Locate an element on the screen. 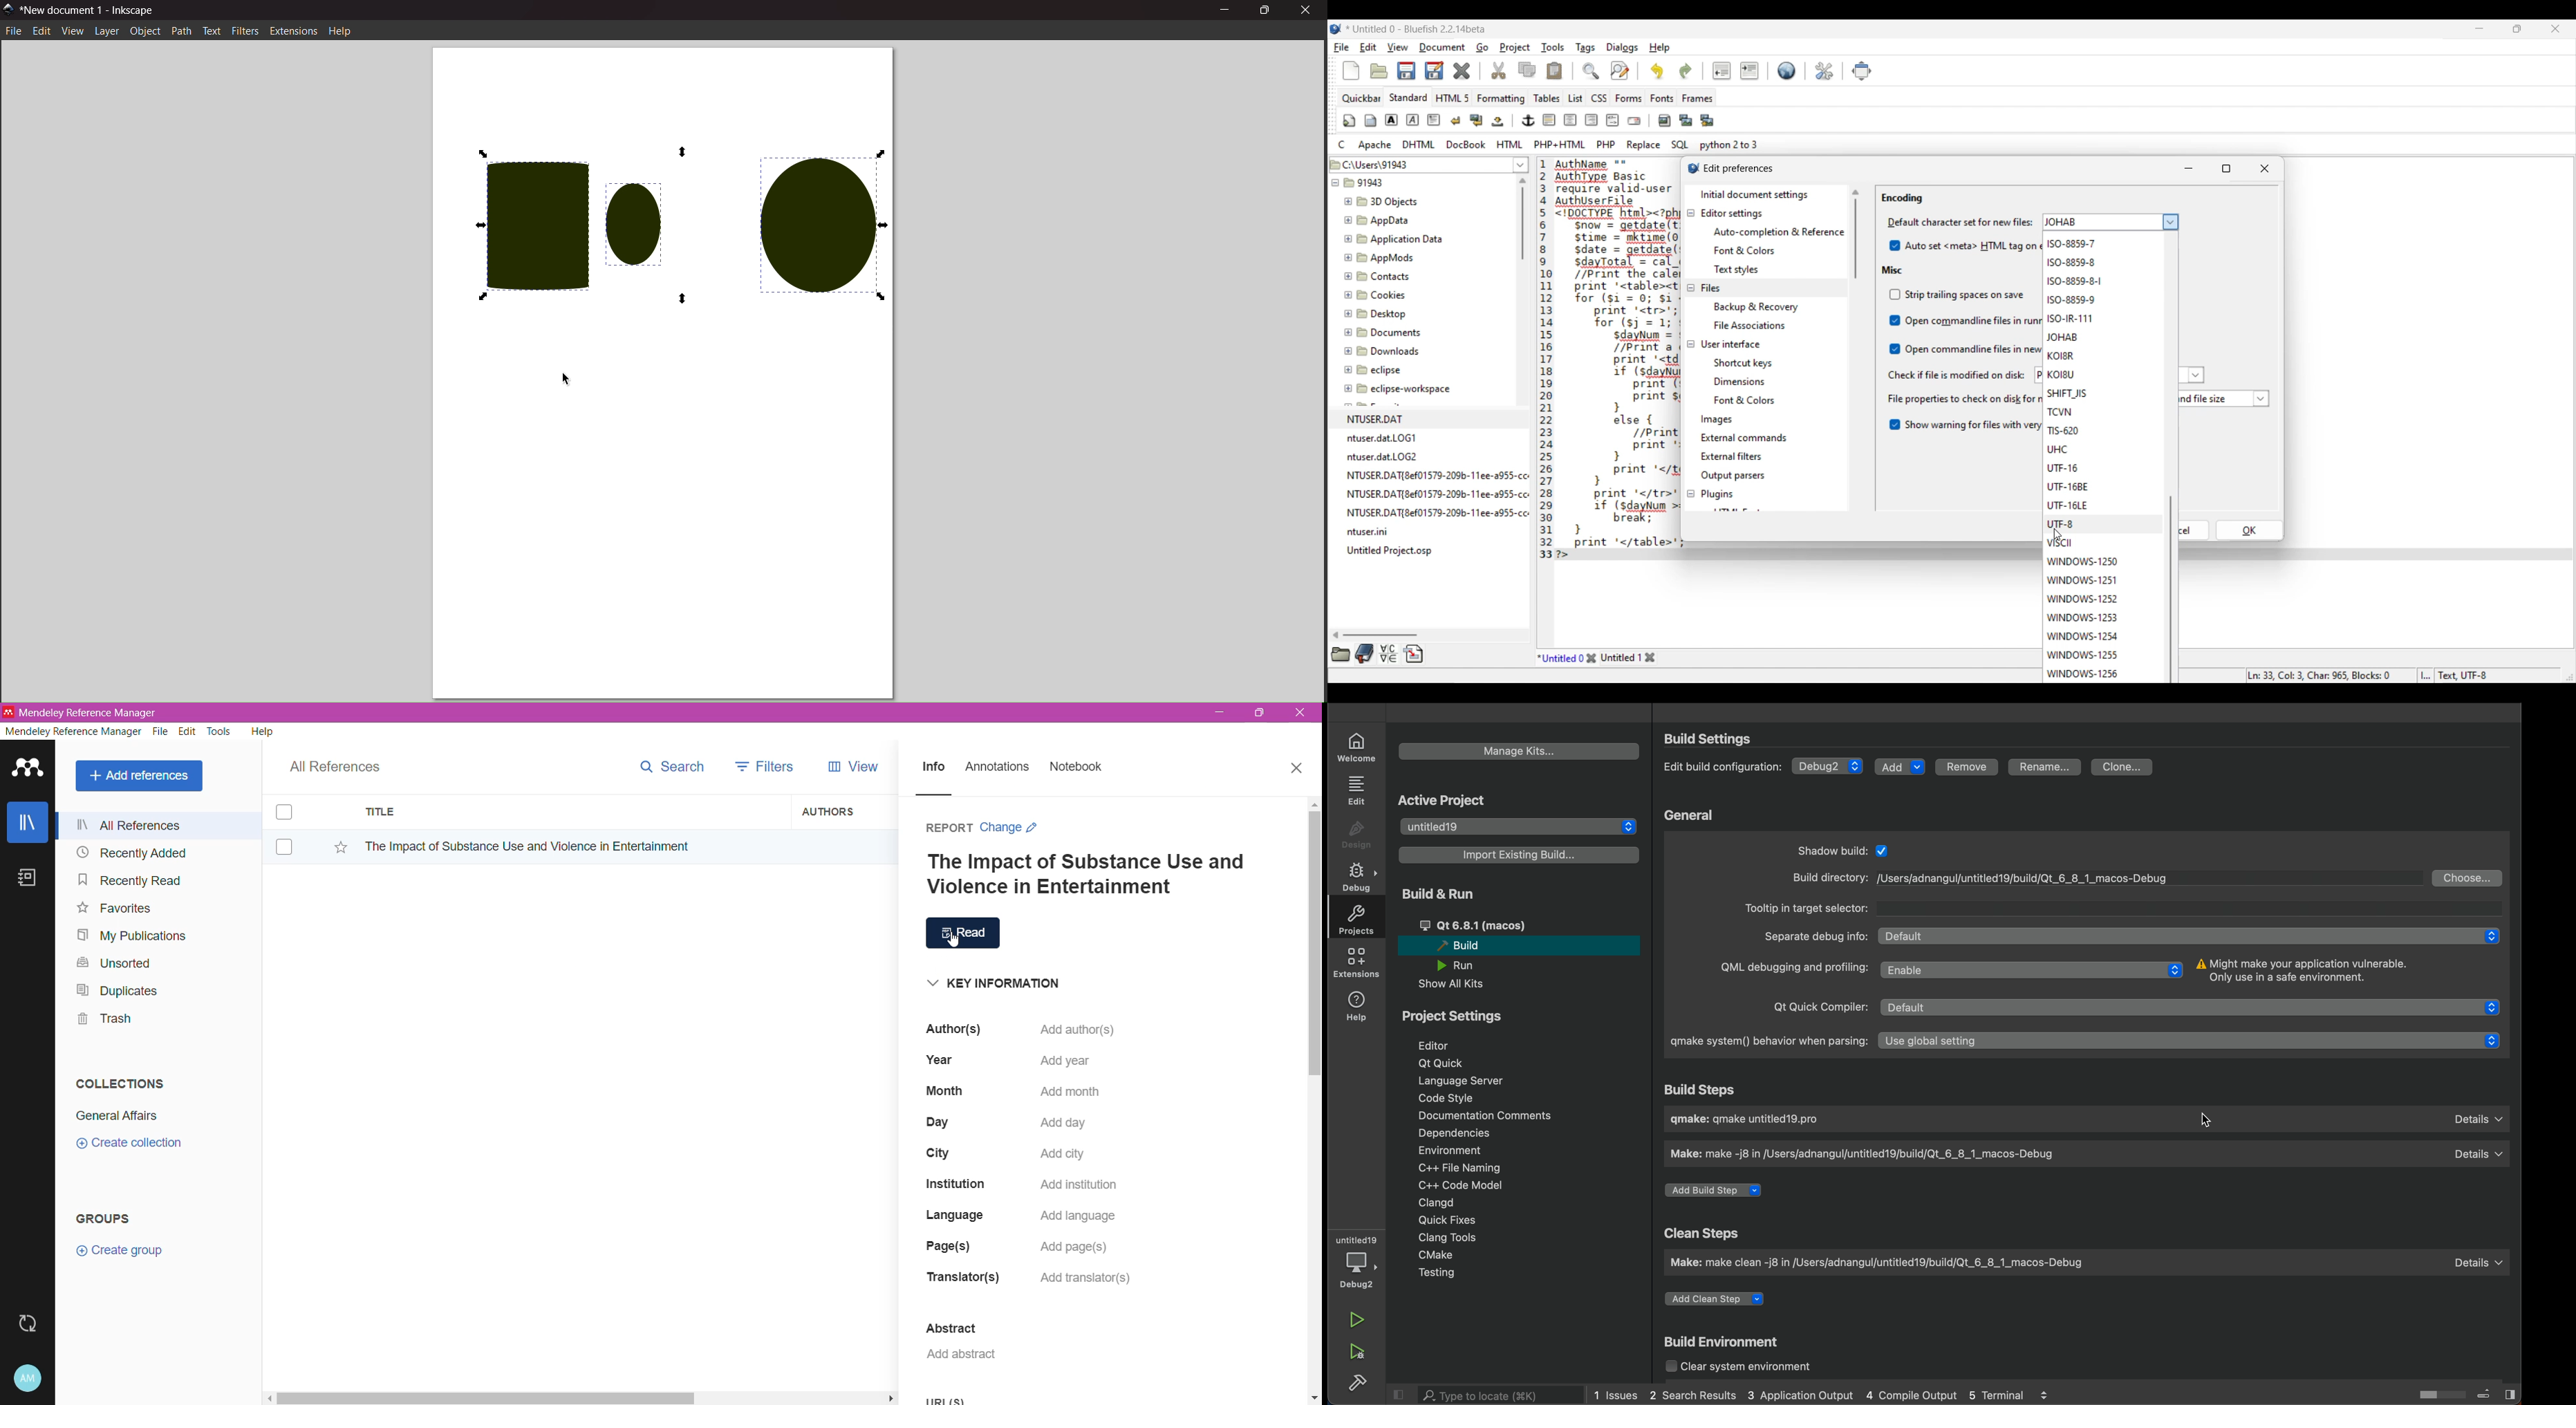  Documentation  is located at coordinates (1482, 1116).